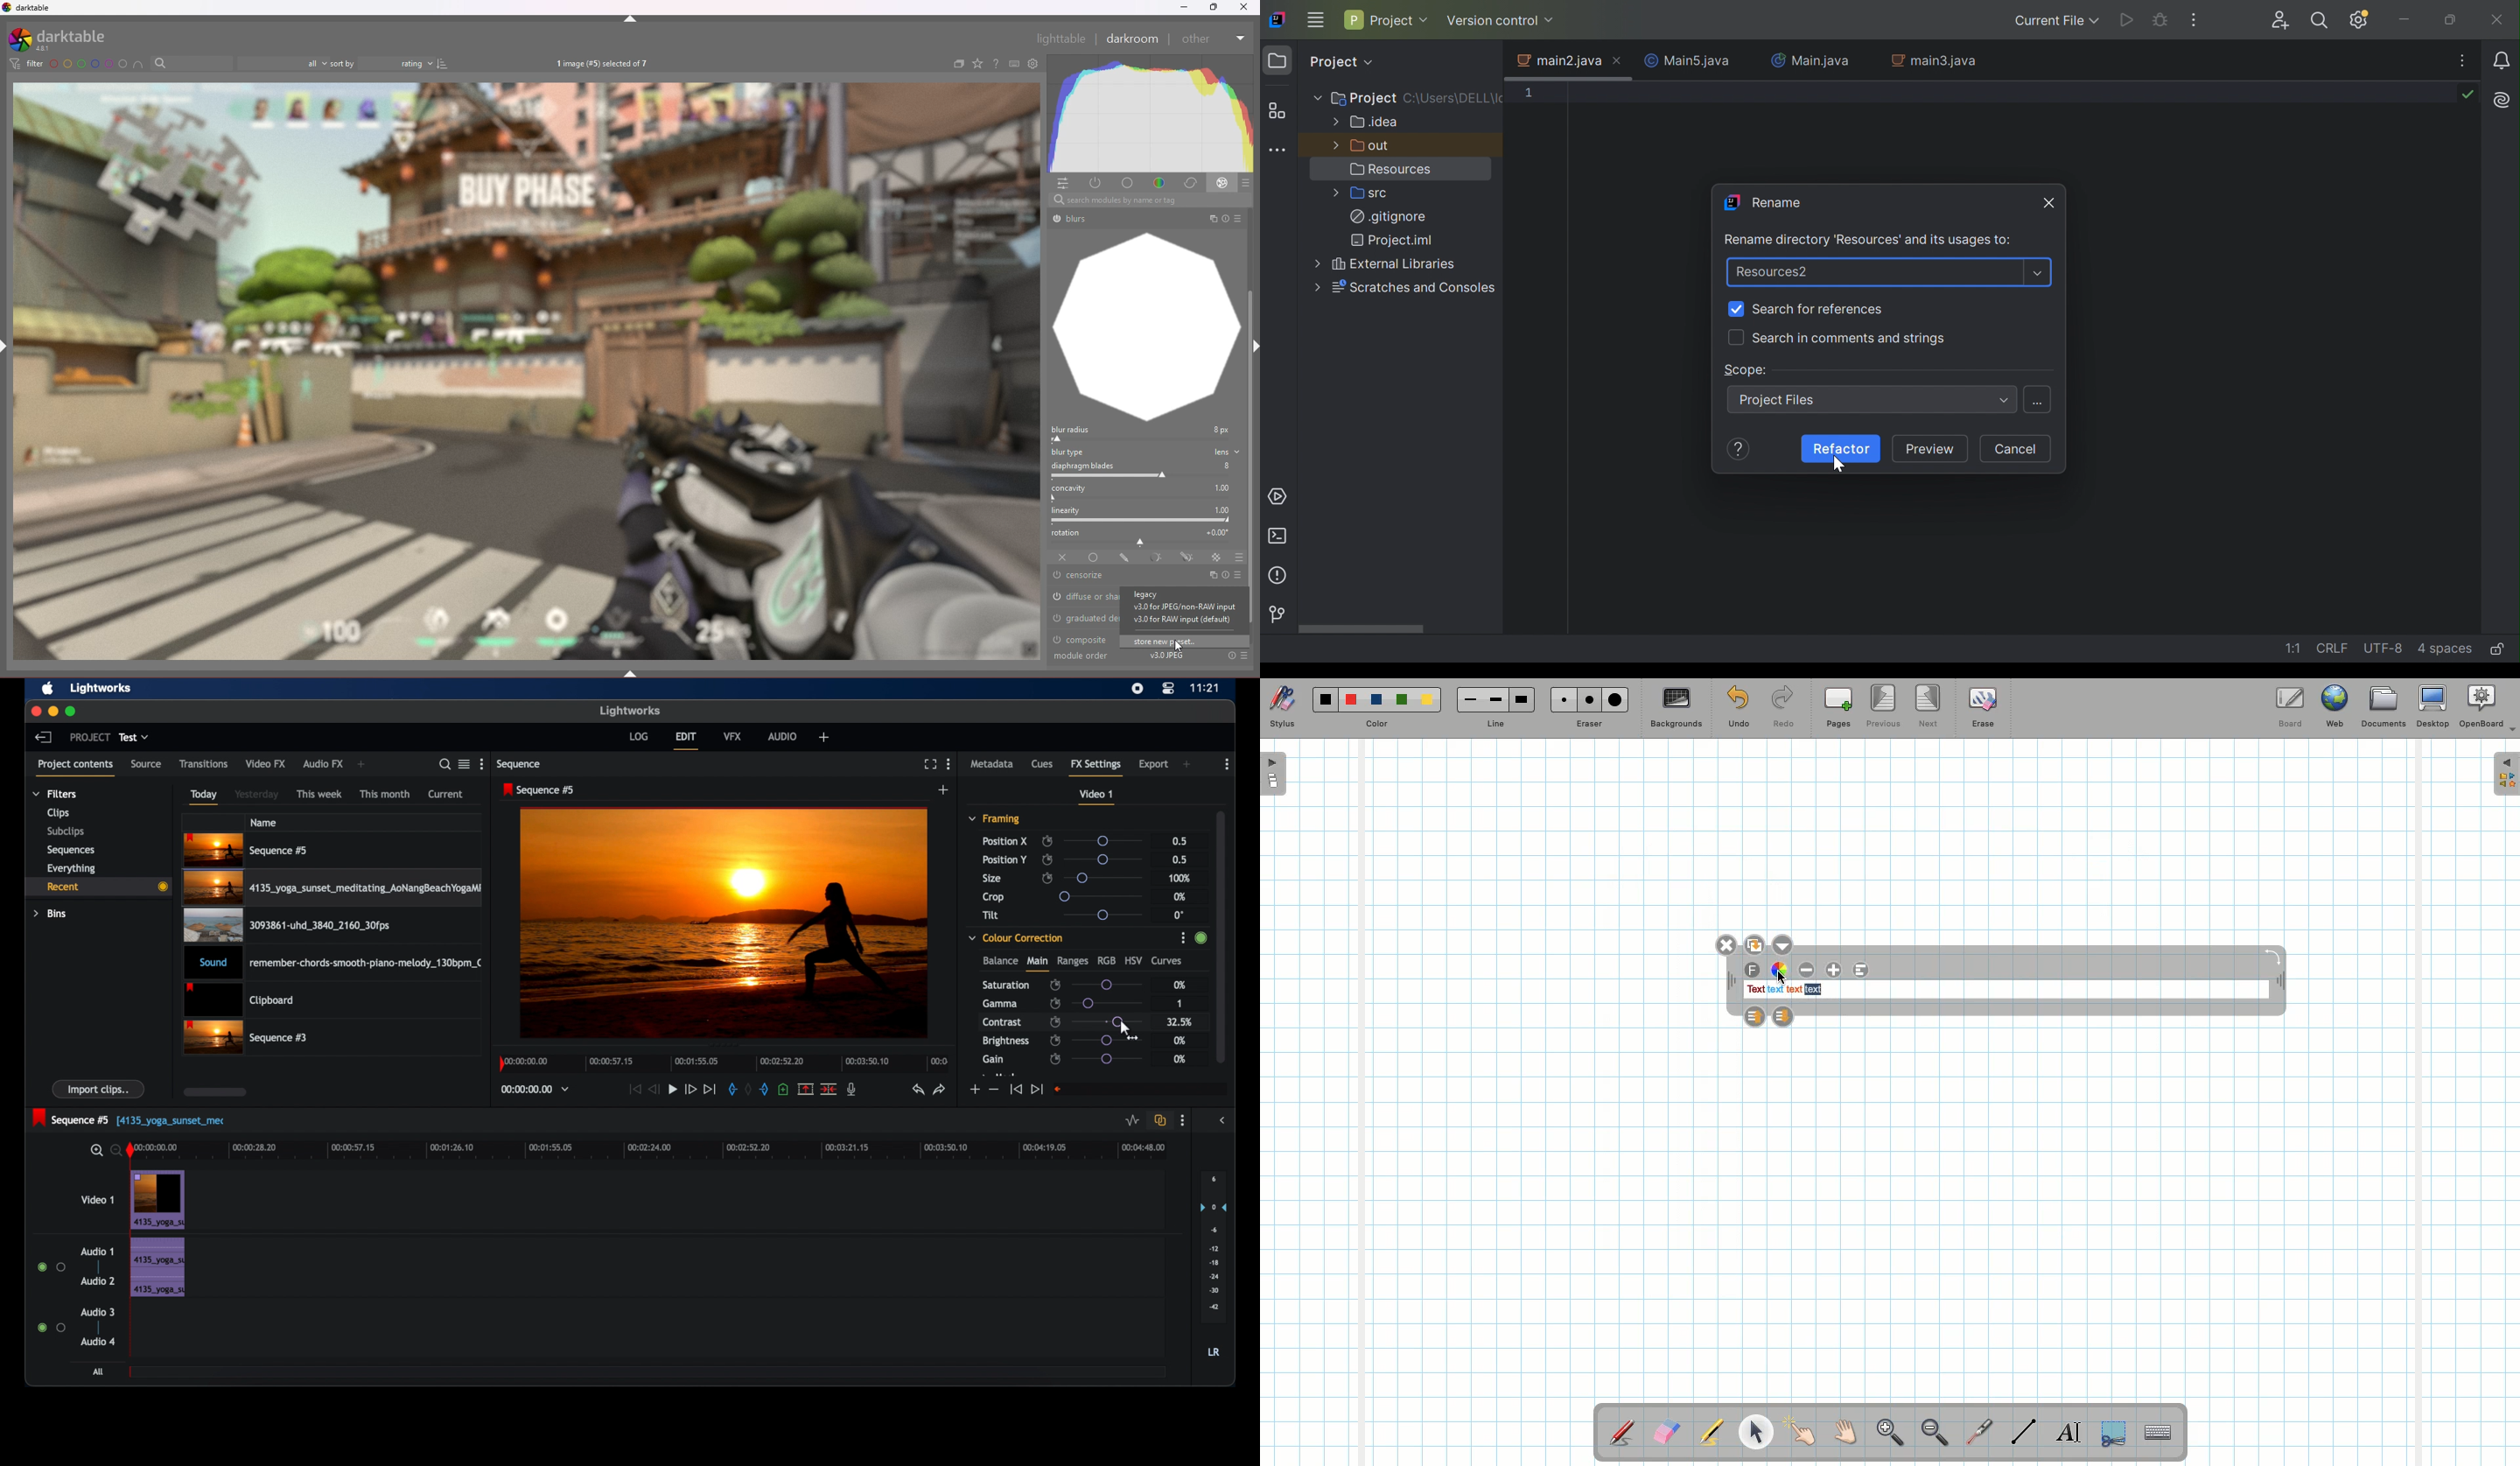 The height and width of the screenshot is (1484, 2520). What do you see at coordinates (655, 1089) in the screenshot?
I see `rewind` at bounding box center [655, 1089].